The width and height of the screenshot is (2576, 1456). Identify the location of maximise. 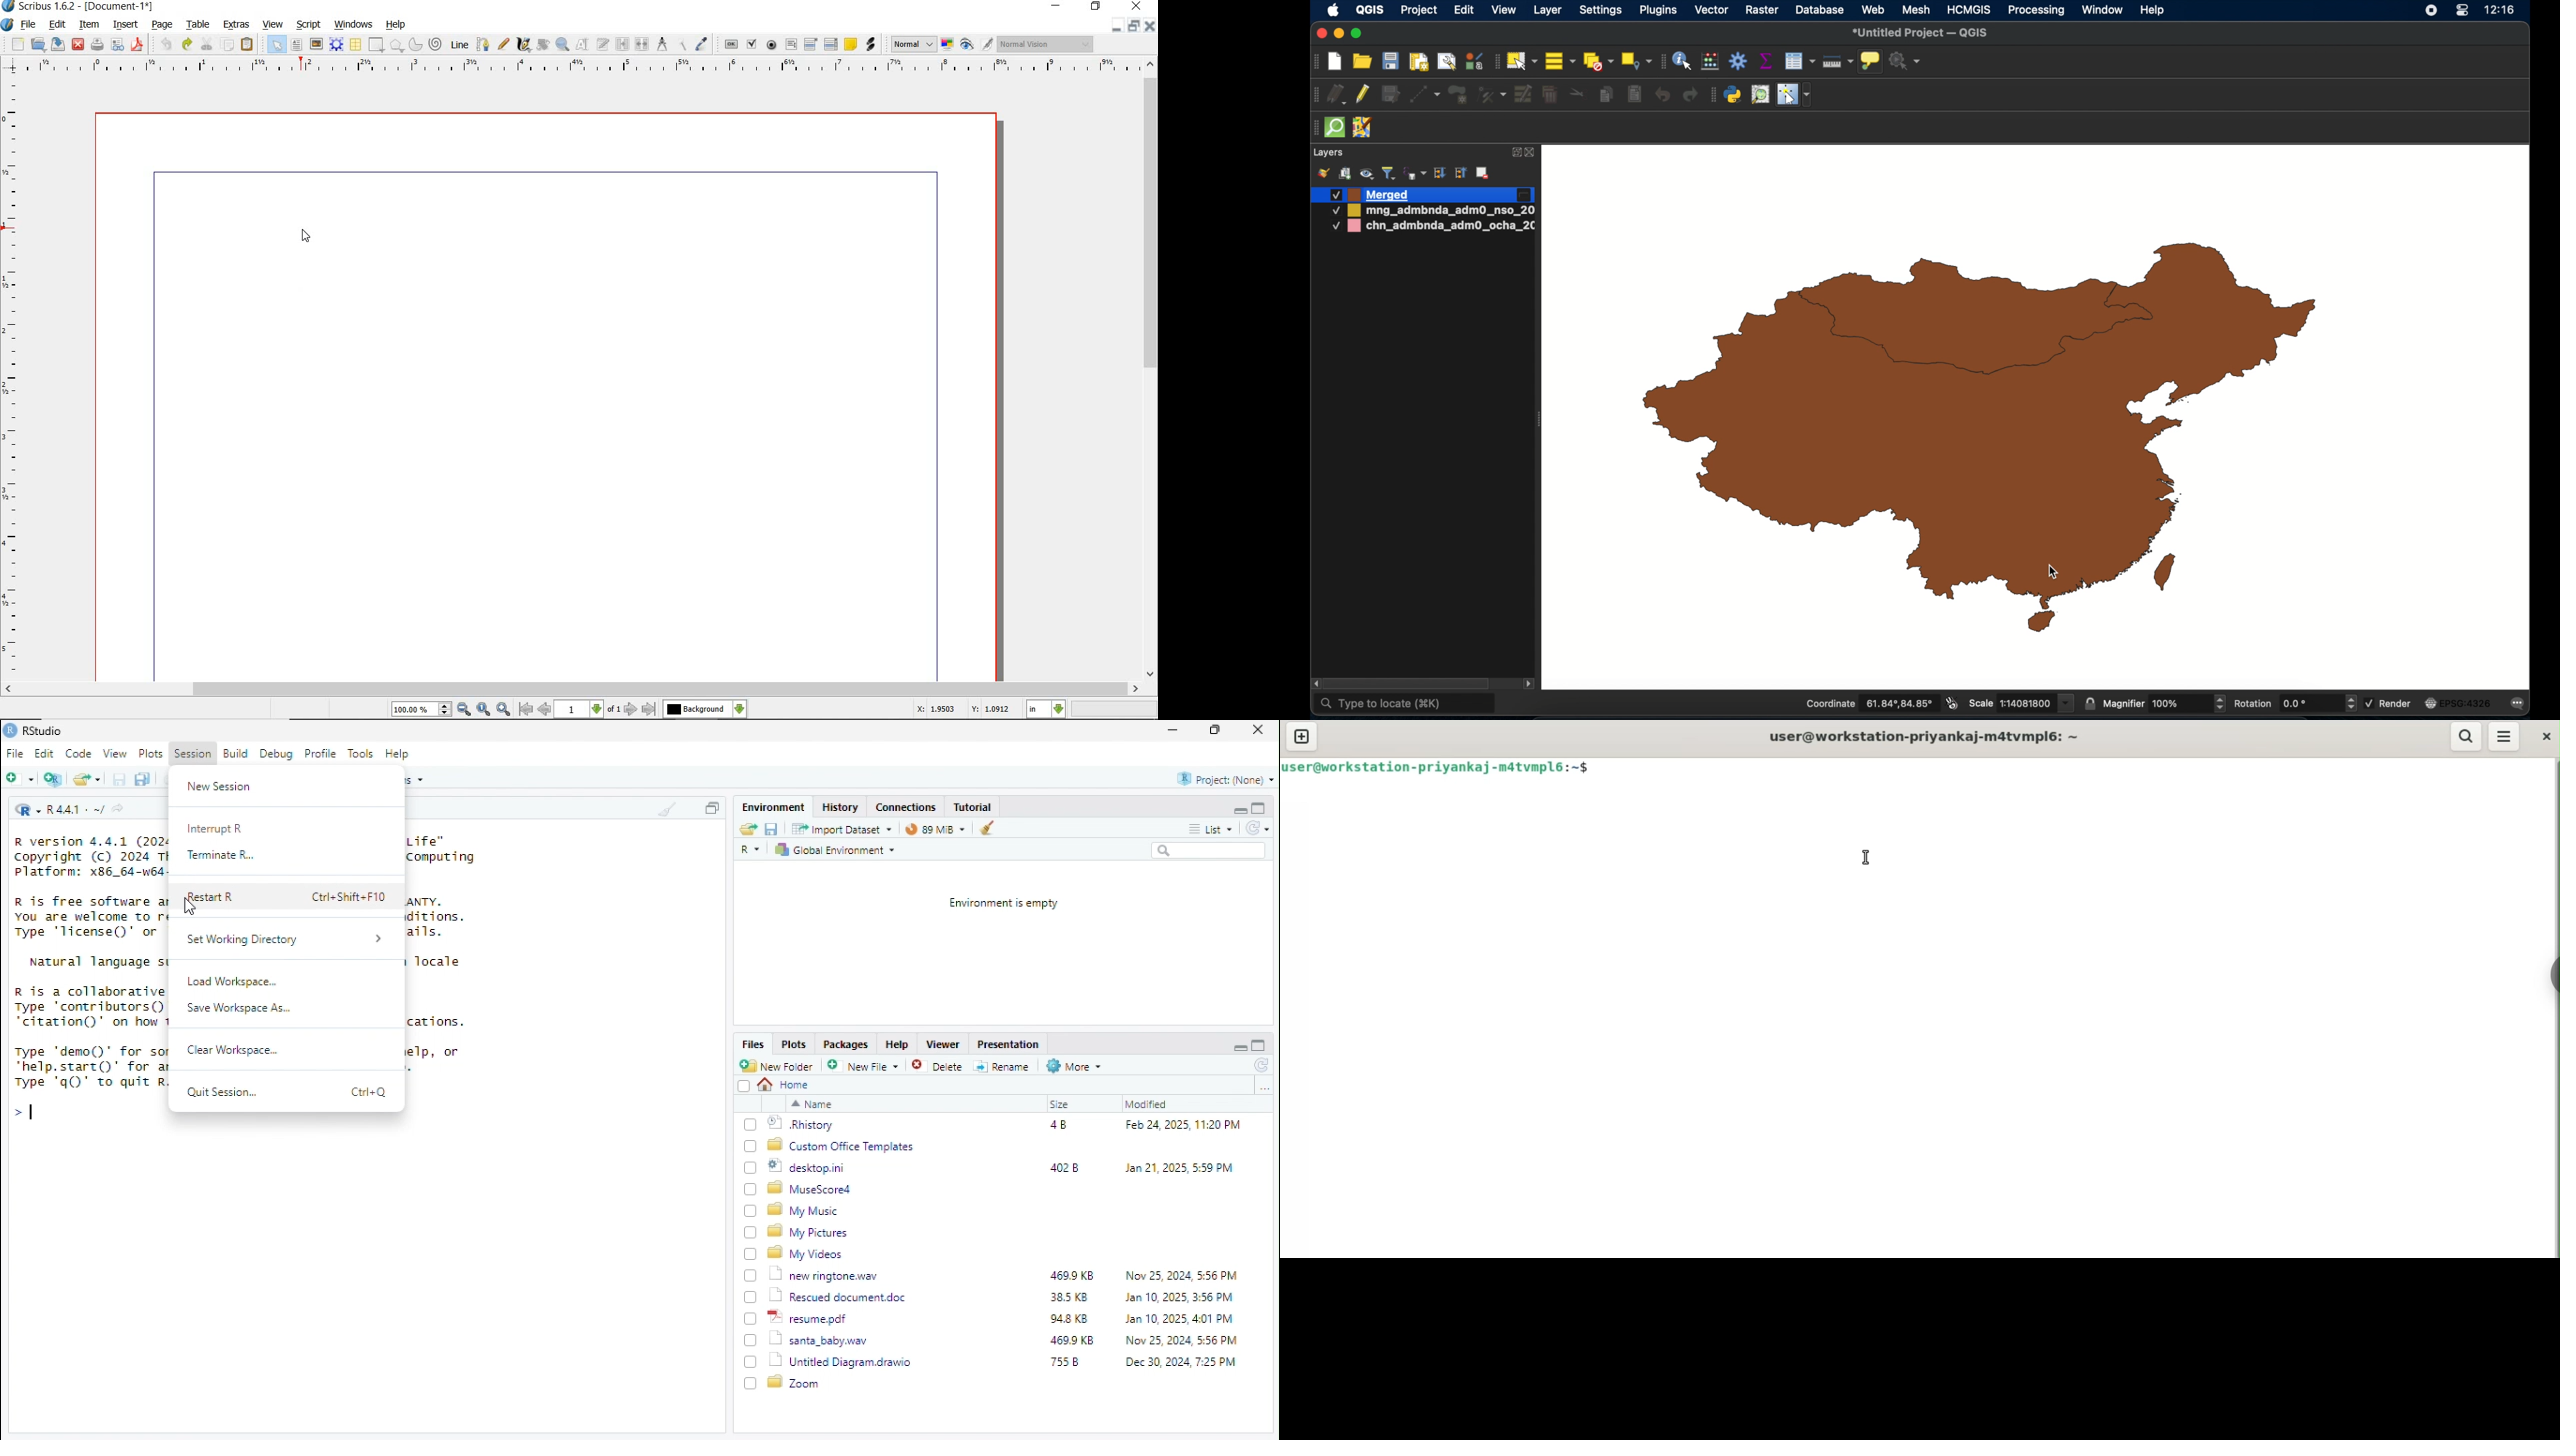
(1215, 729).